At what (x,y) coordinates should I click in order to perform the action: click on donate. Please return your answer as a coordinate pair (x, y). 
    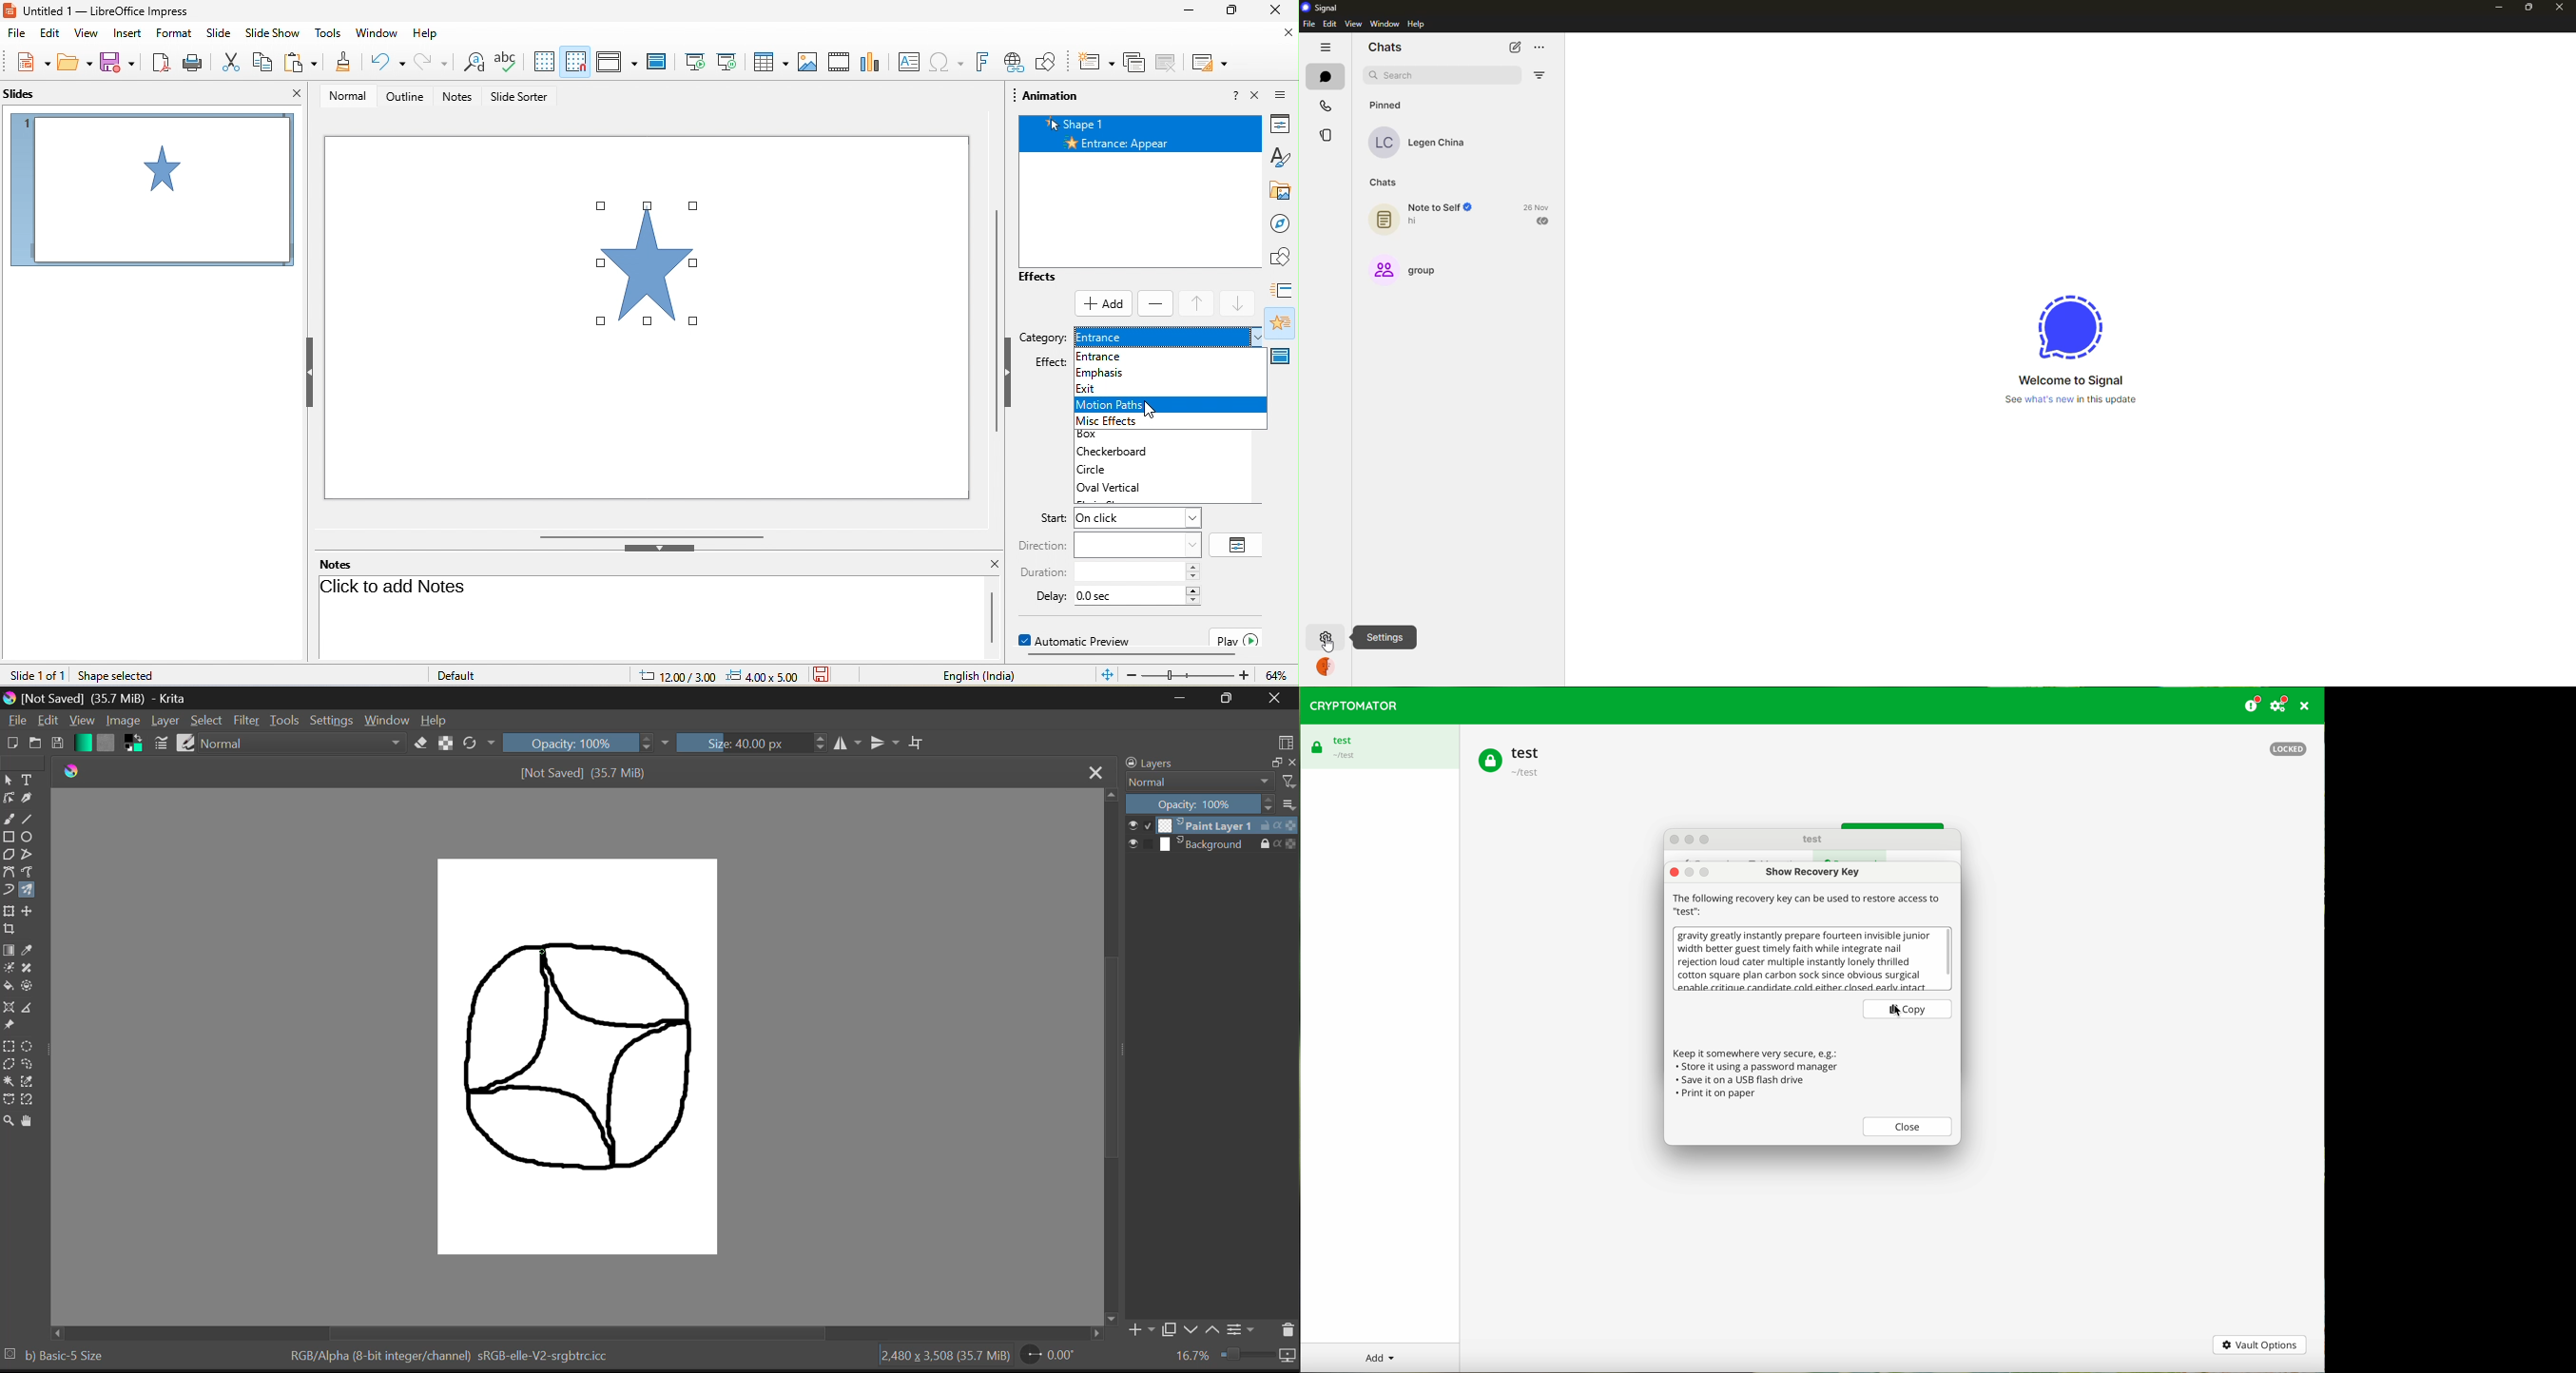
    Looking at the image, I should click on (2253, 705).